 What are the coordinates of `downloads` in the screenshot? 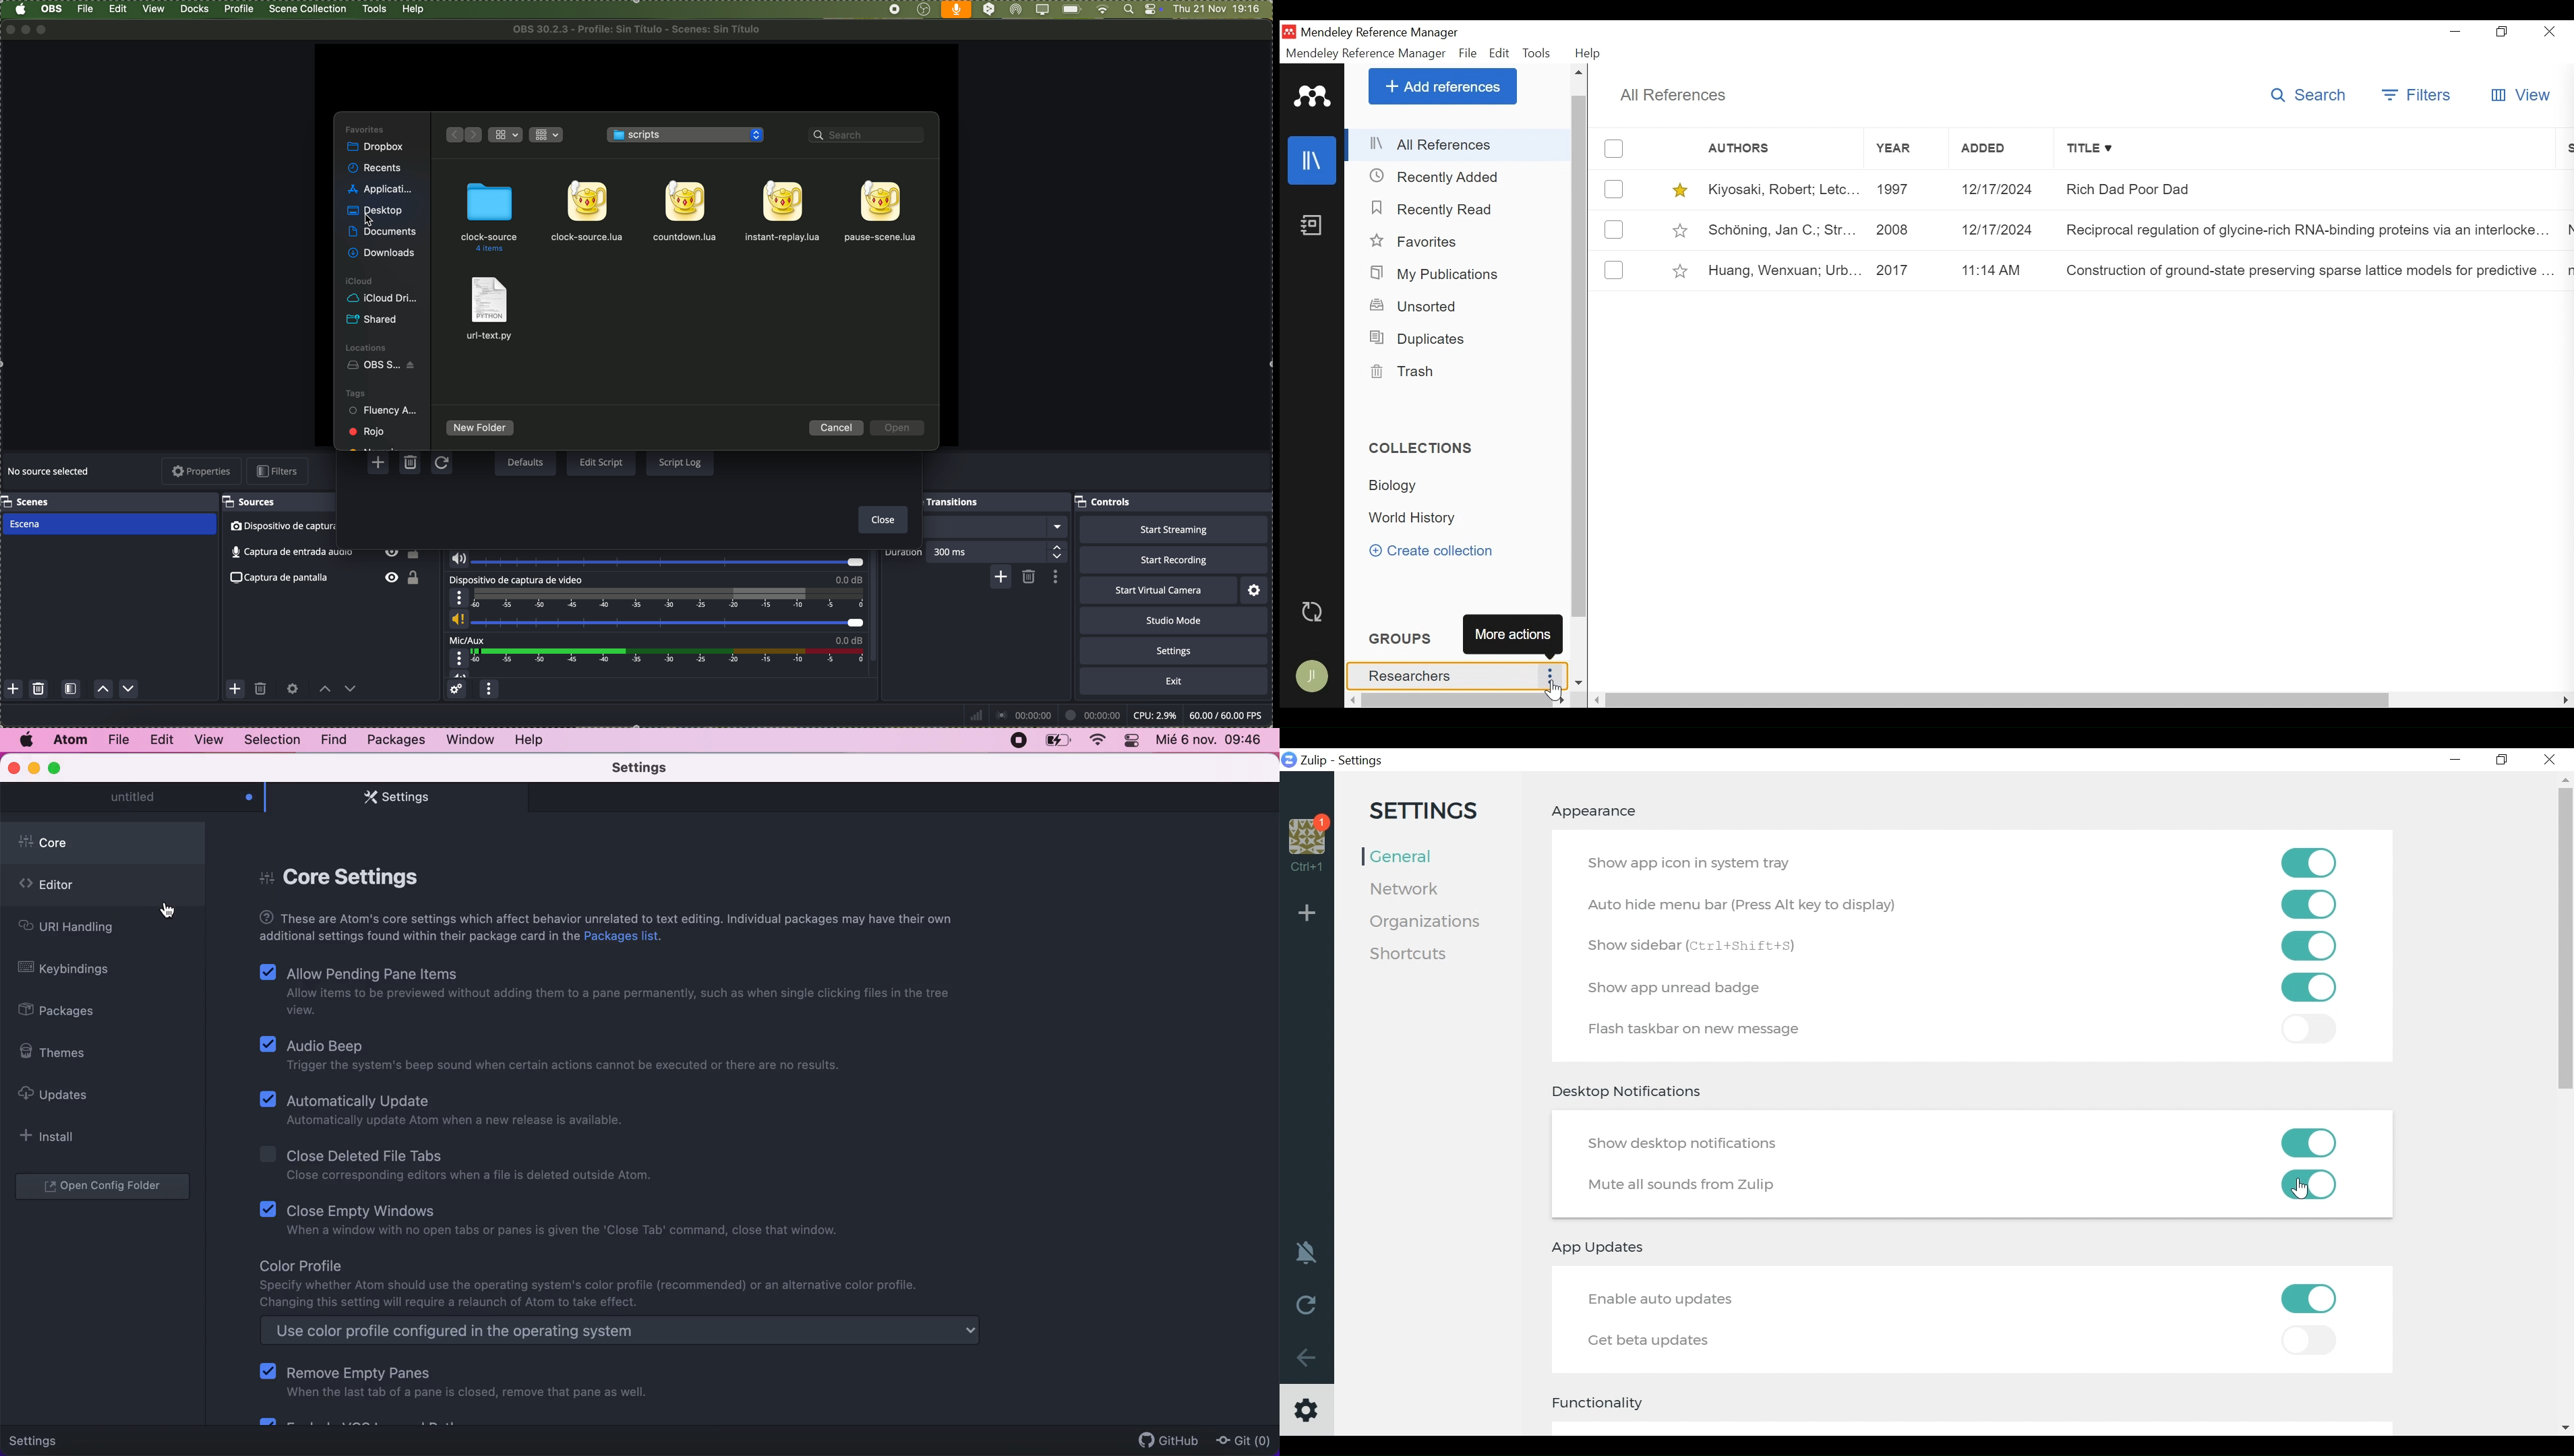 It's located at (383, 252).